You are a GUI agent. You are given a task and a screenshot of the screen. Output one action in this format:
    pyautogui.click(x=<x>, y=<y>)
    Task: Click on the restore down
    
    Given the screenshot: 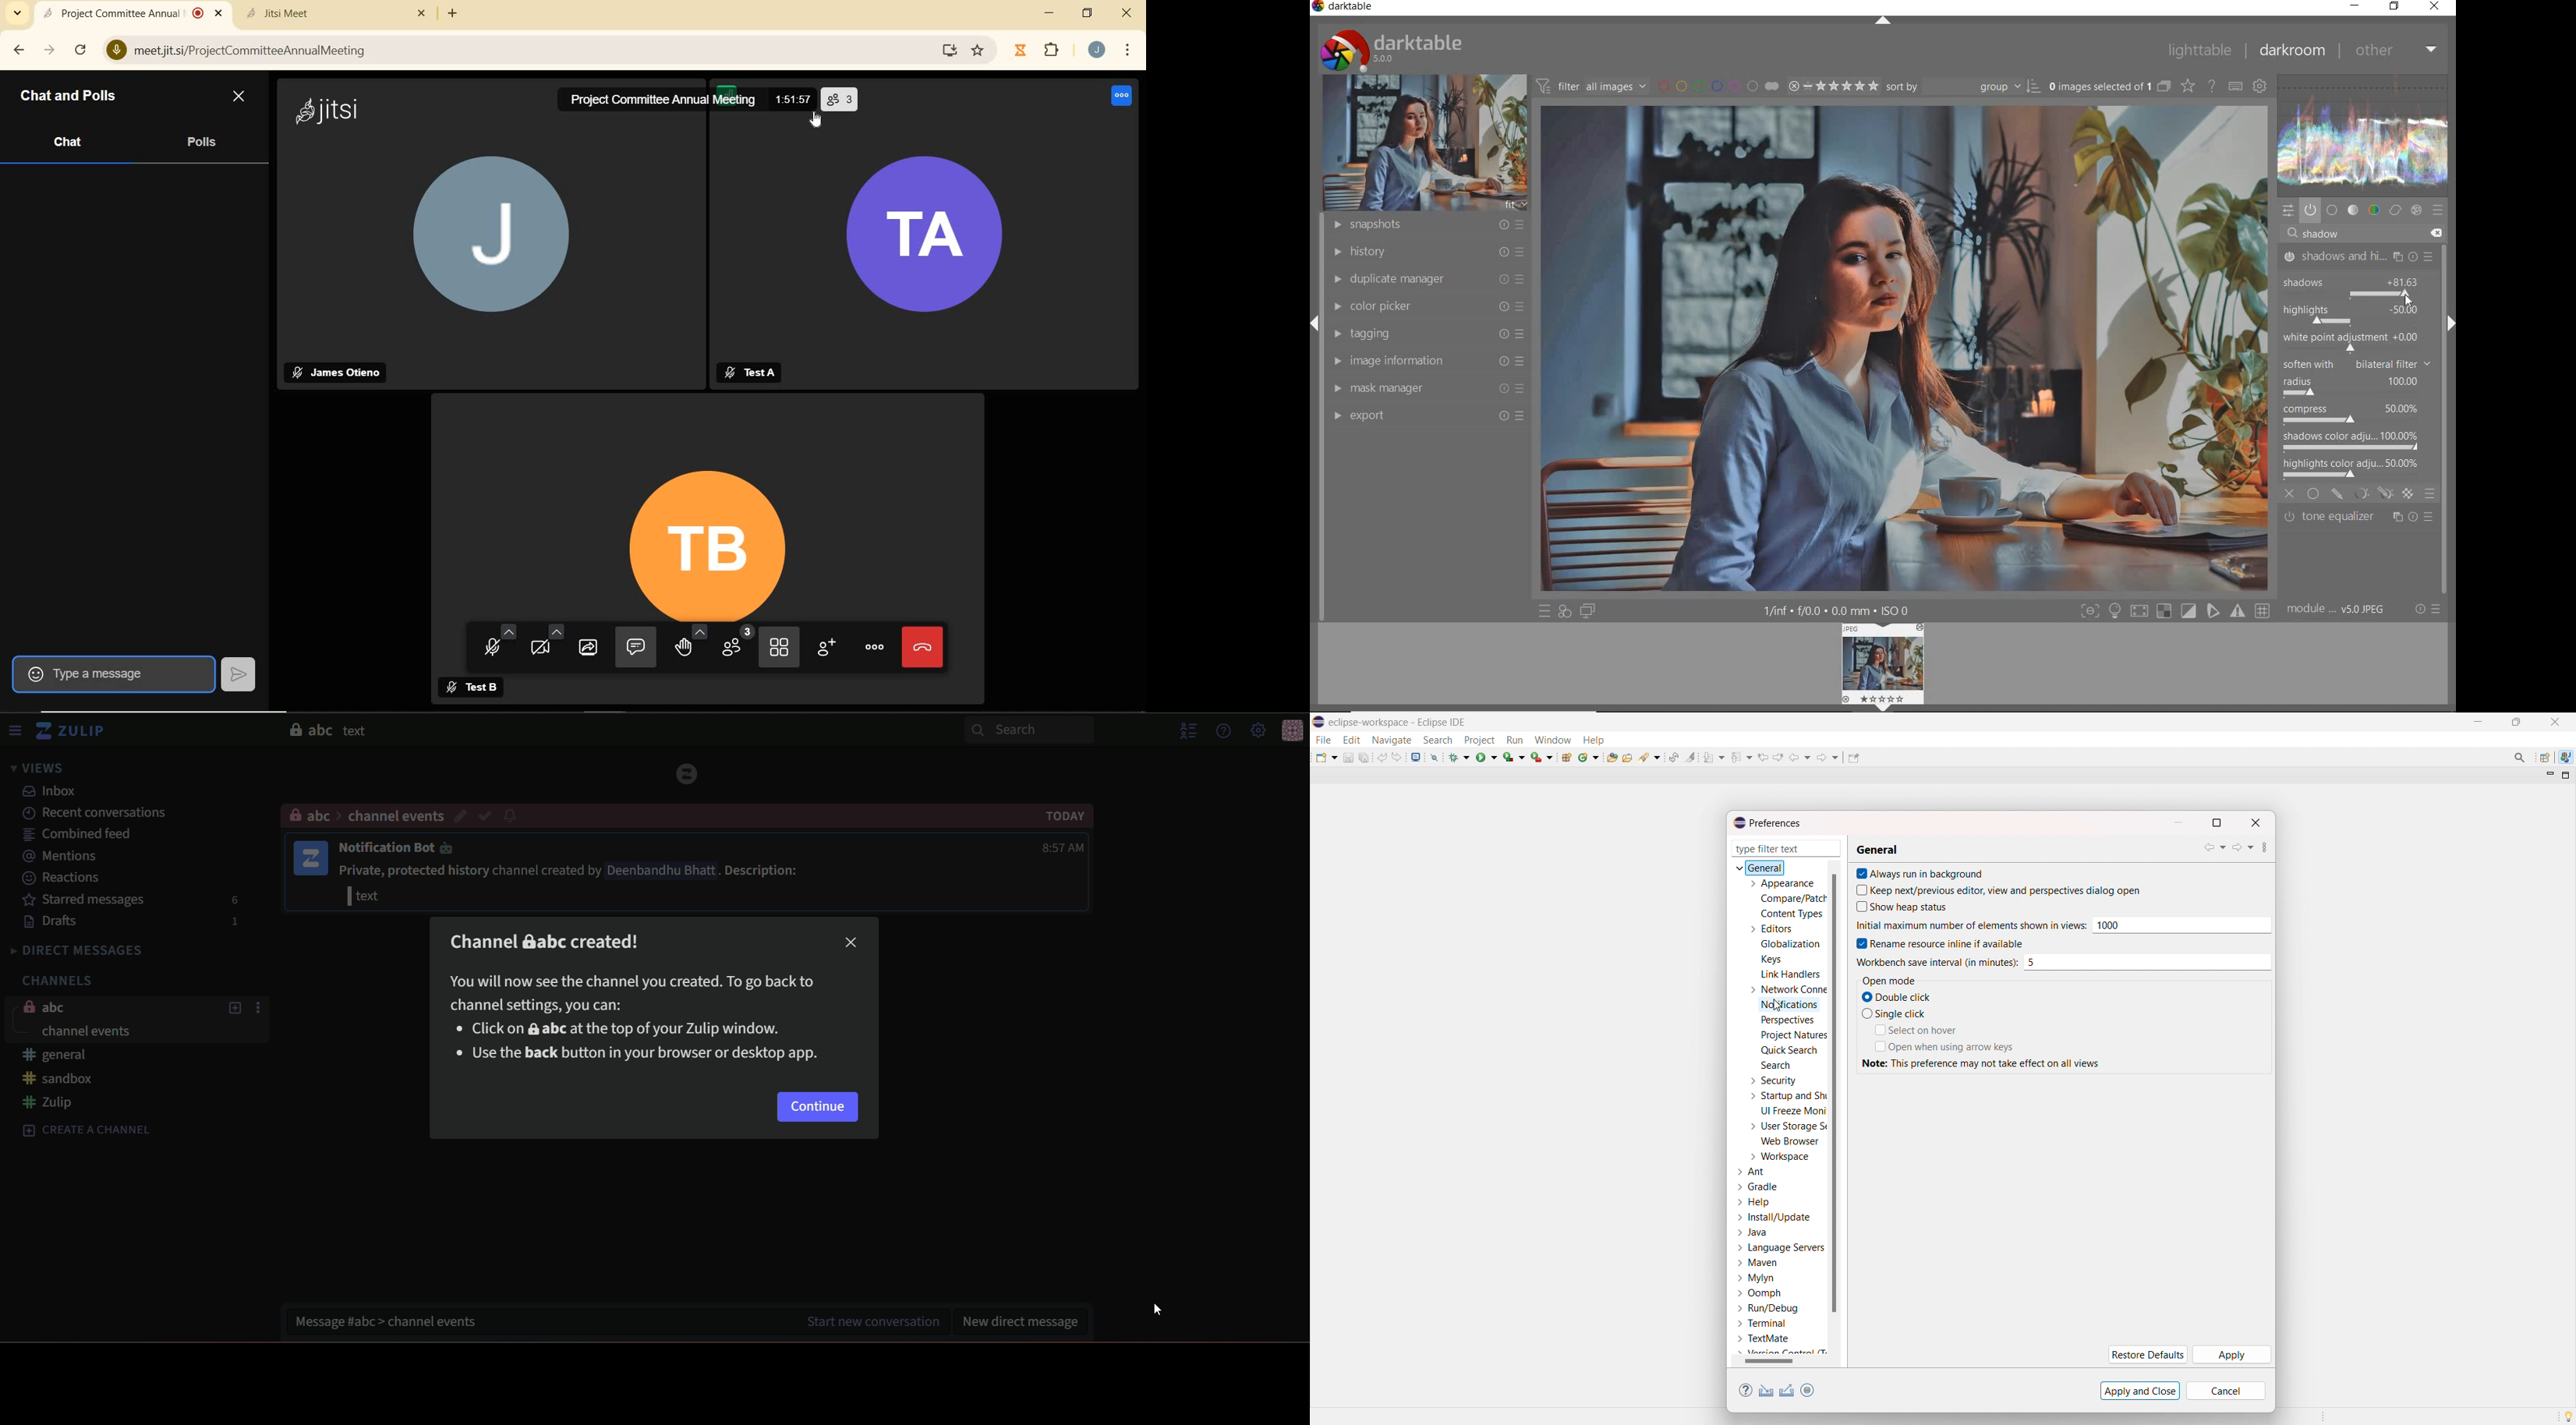 What is the action you would take?
    pyautogui.click(x=1089, y=15)
    